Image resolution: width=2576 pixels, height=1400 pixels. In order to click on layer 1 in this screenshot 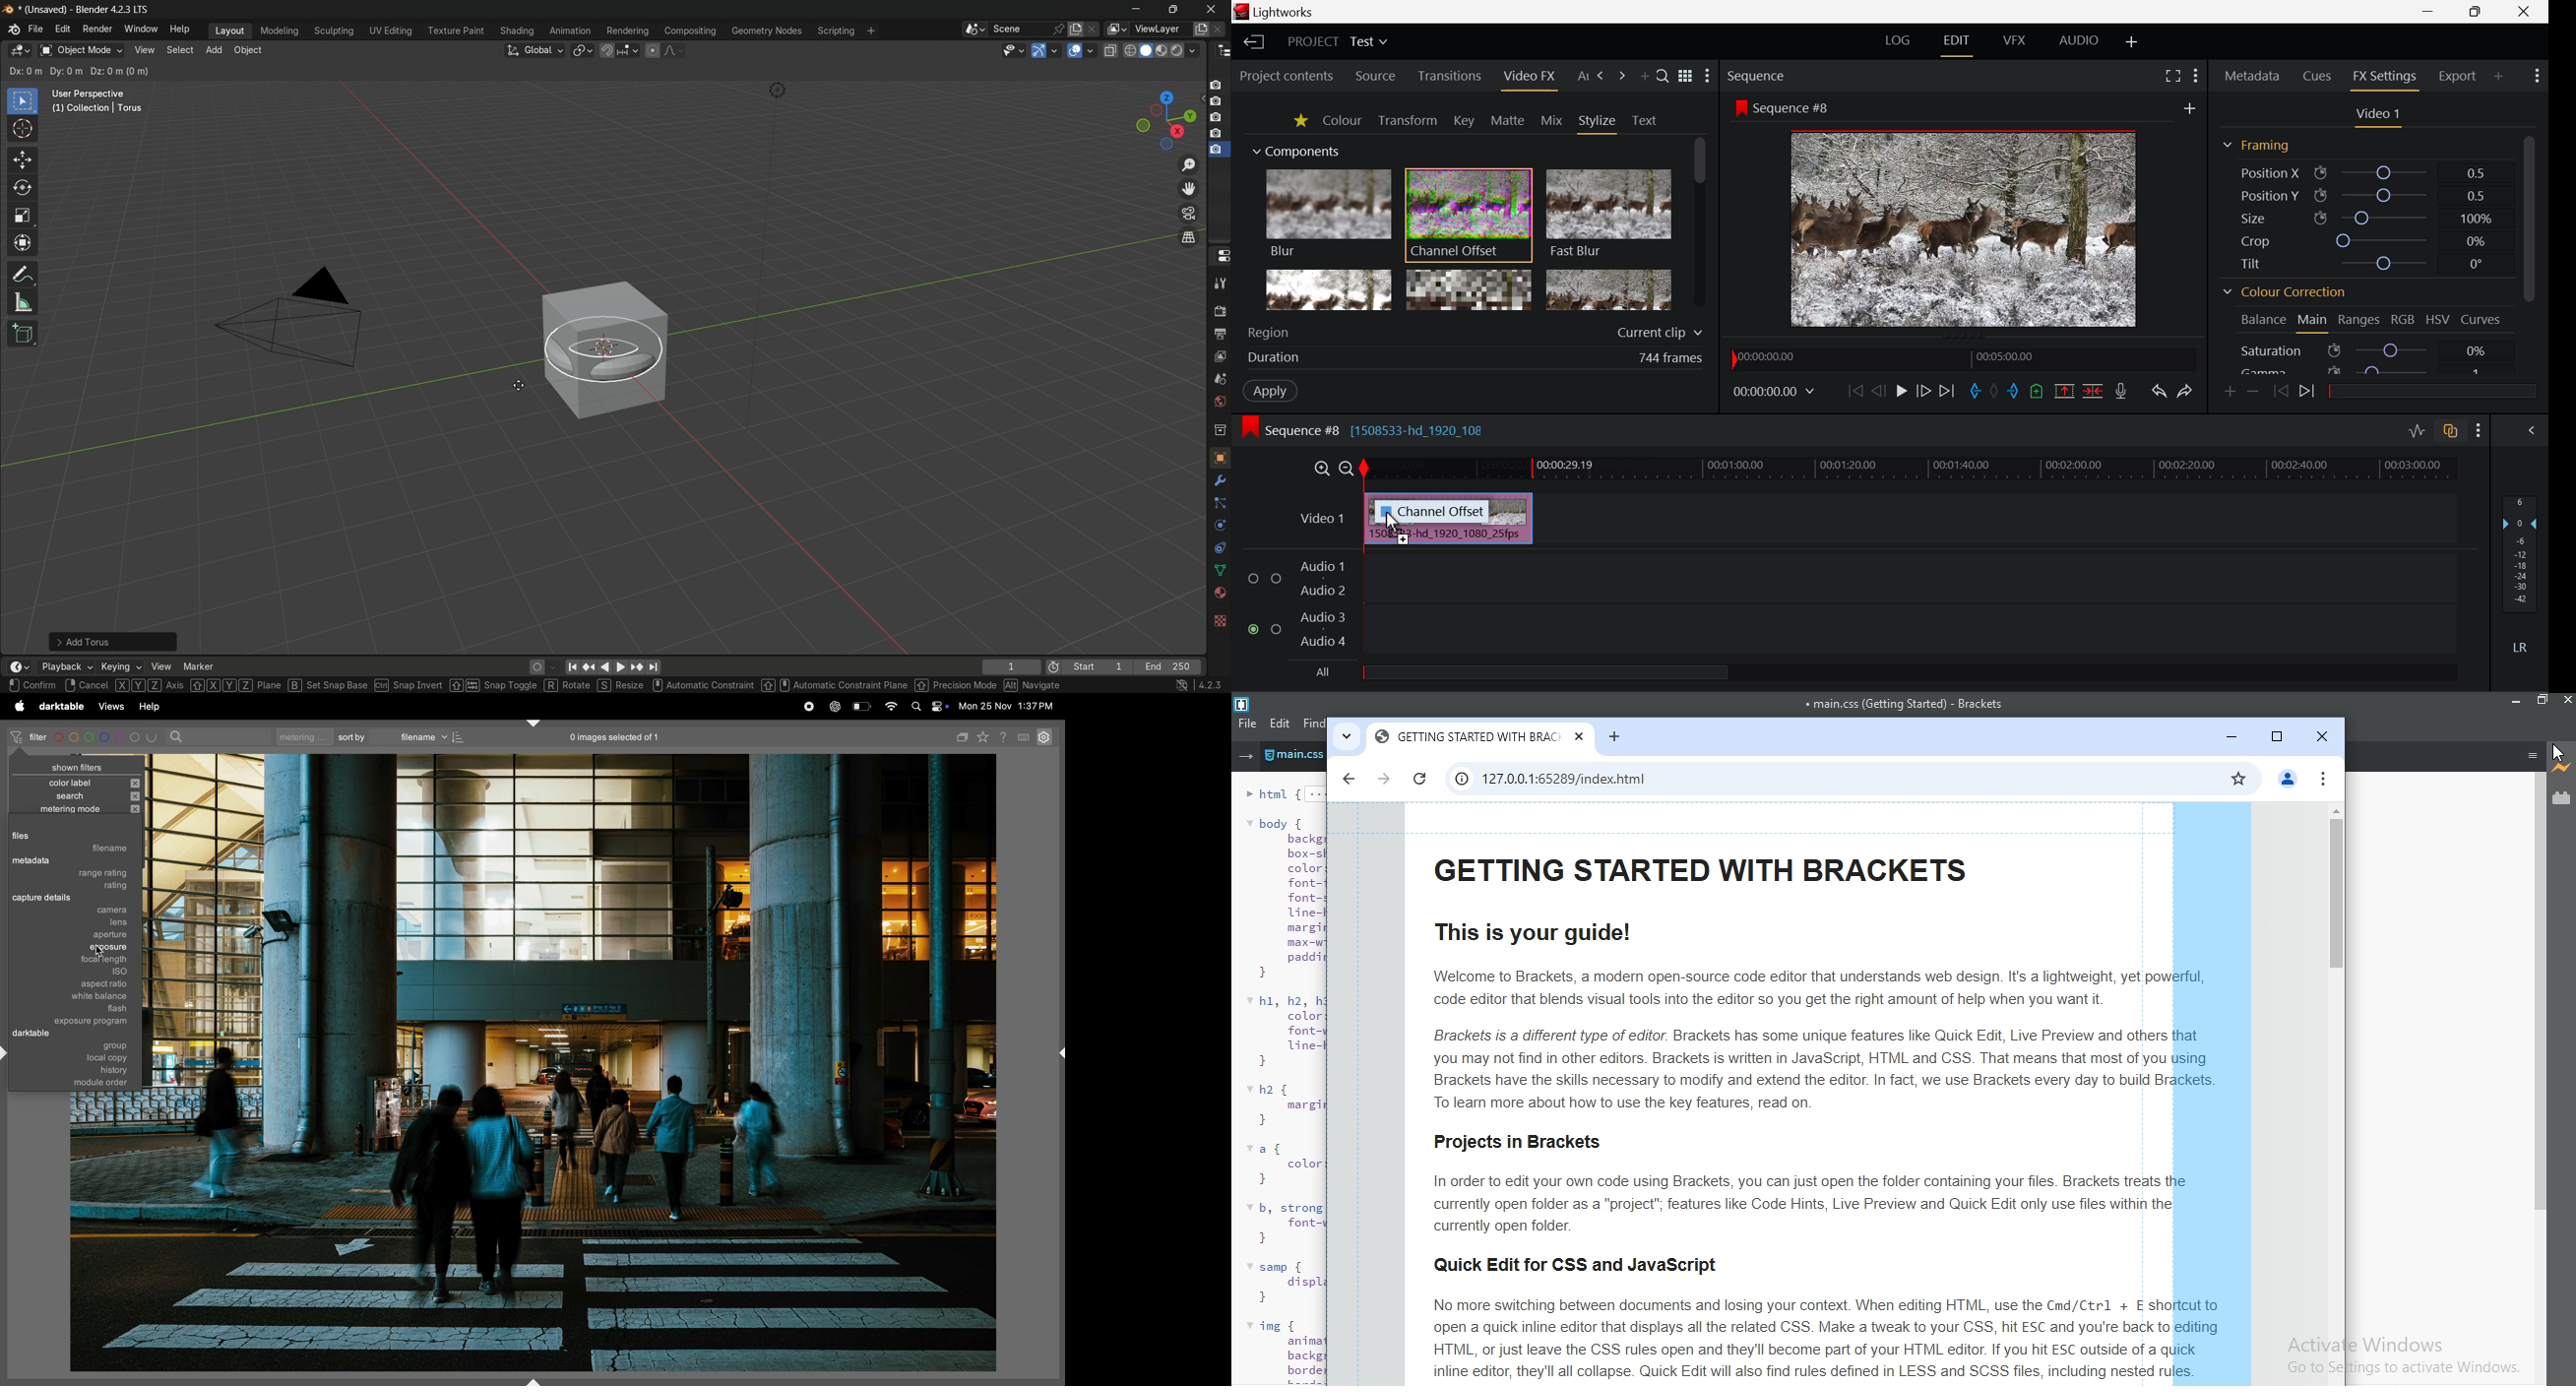, I will do `click(1216, 85)`.